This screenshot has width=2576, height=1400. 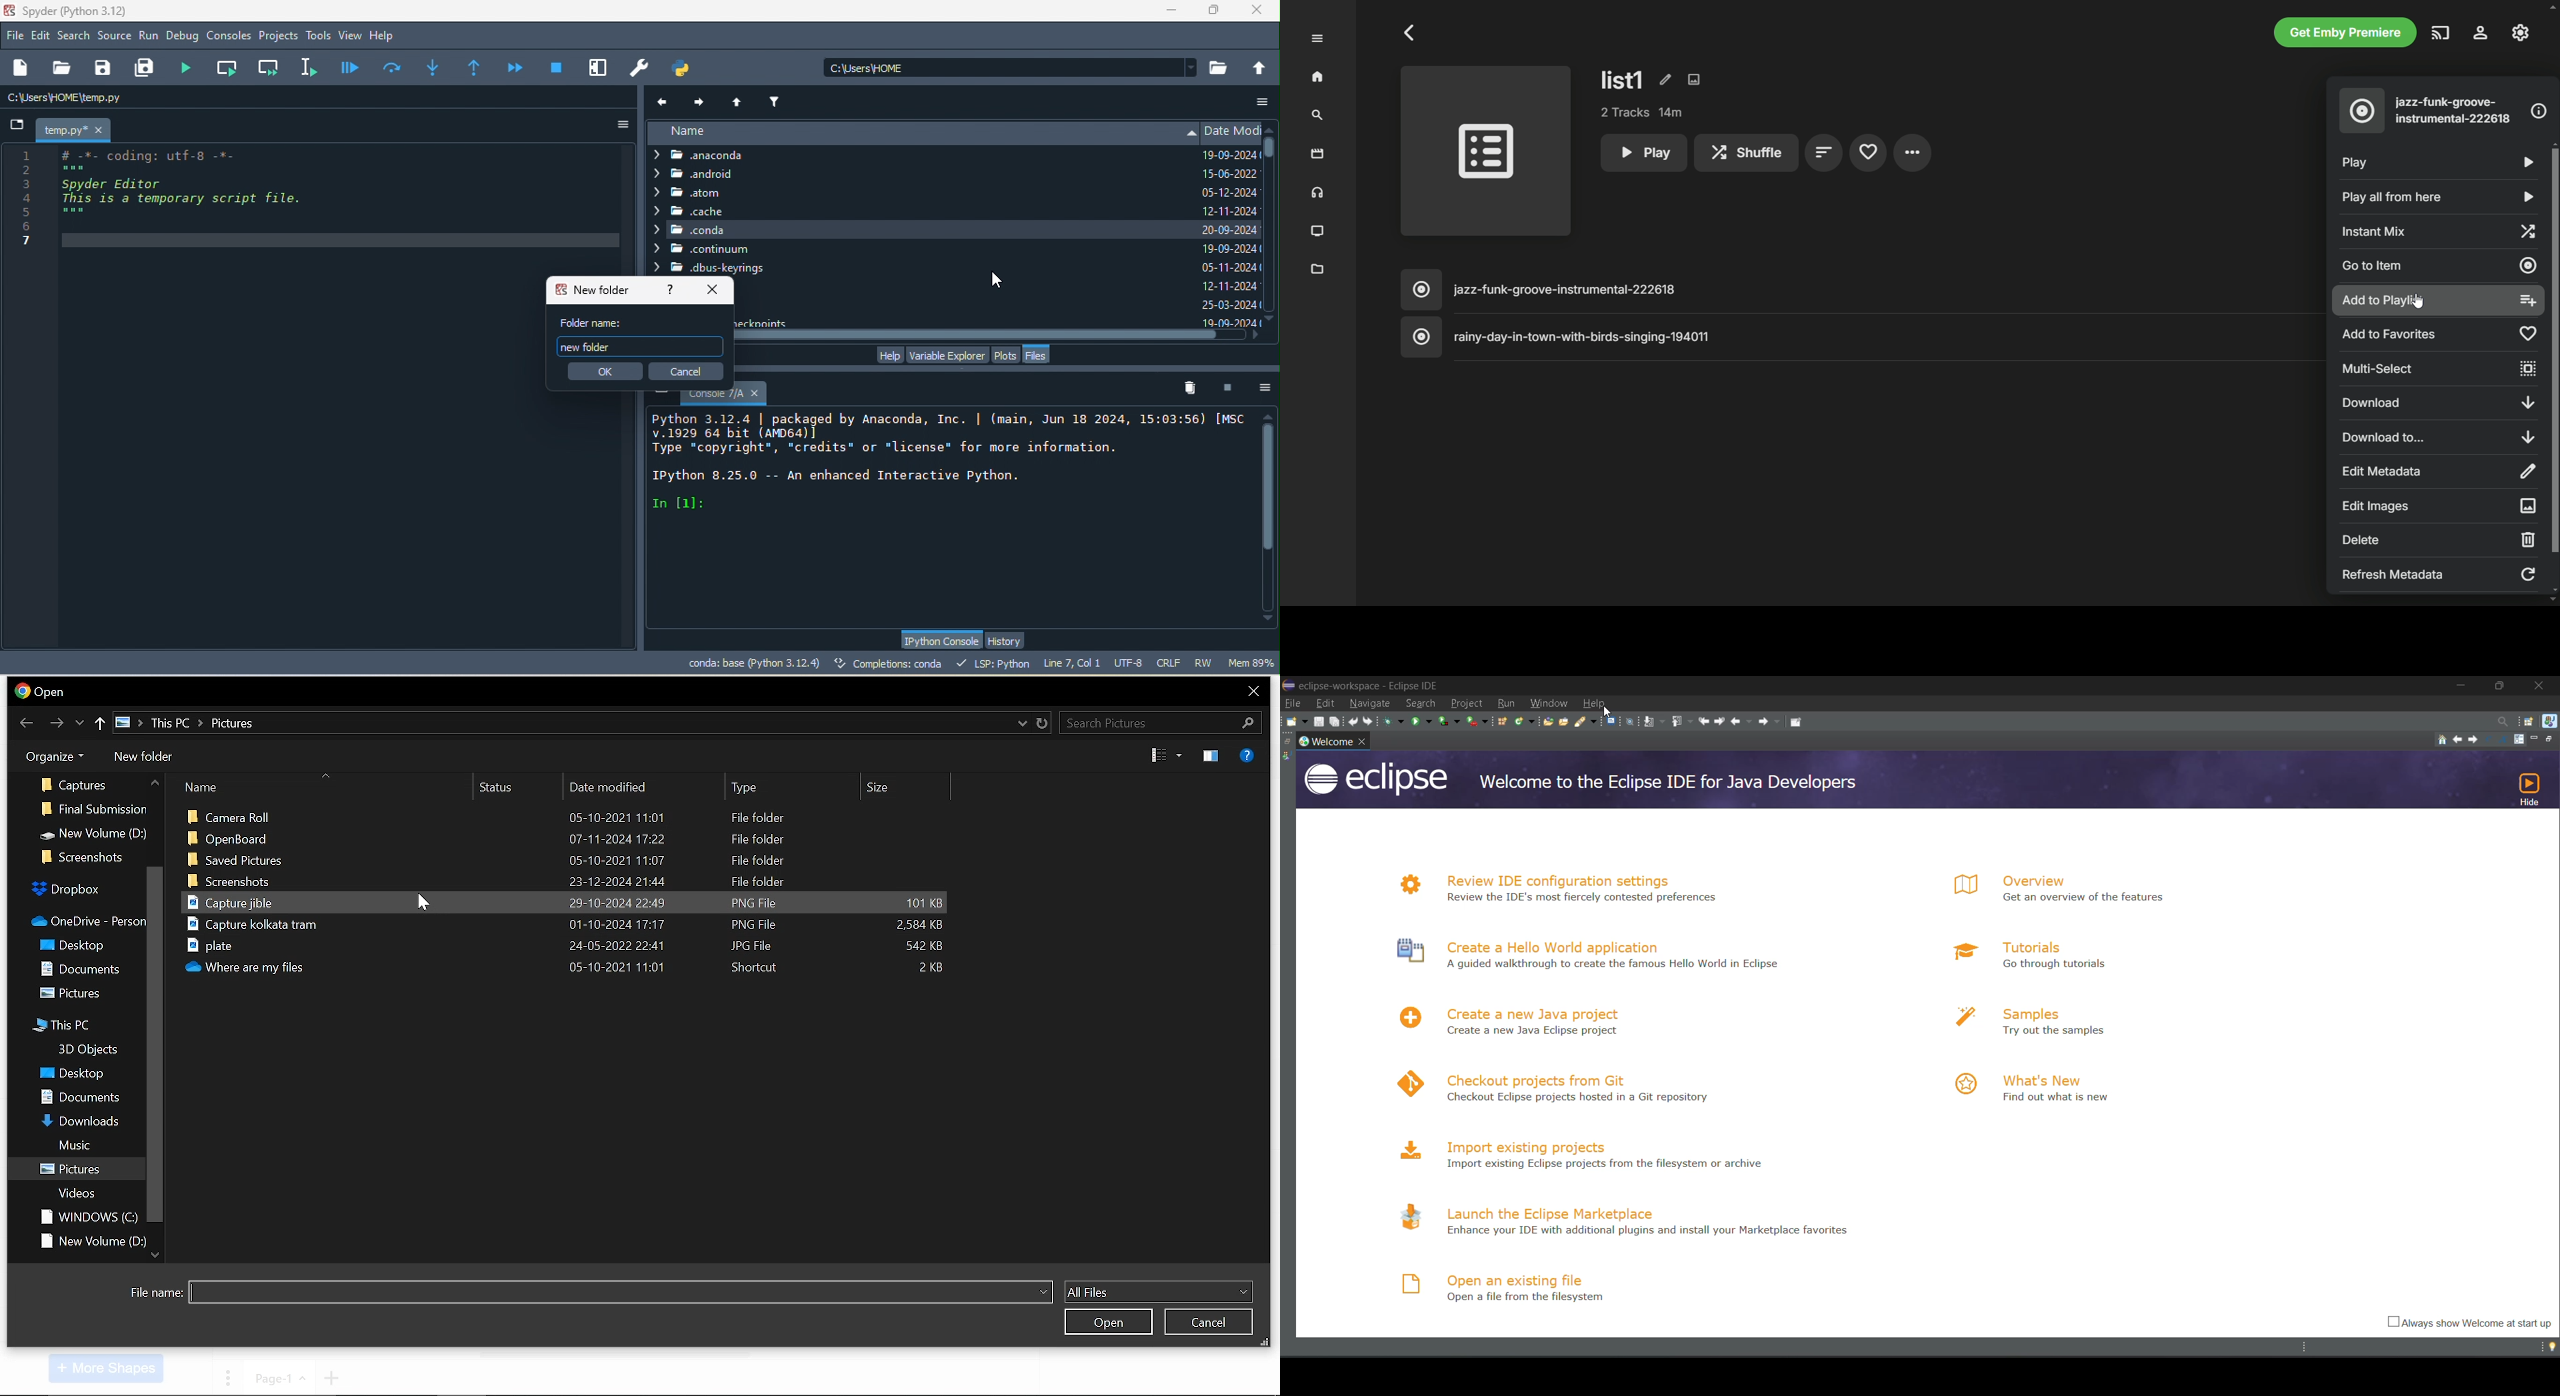 I want to click on tip of the day, so click(x=2551, y=1348).